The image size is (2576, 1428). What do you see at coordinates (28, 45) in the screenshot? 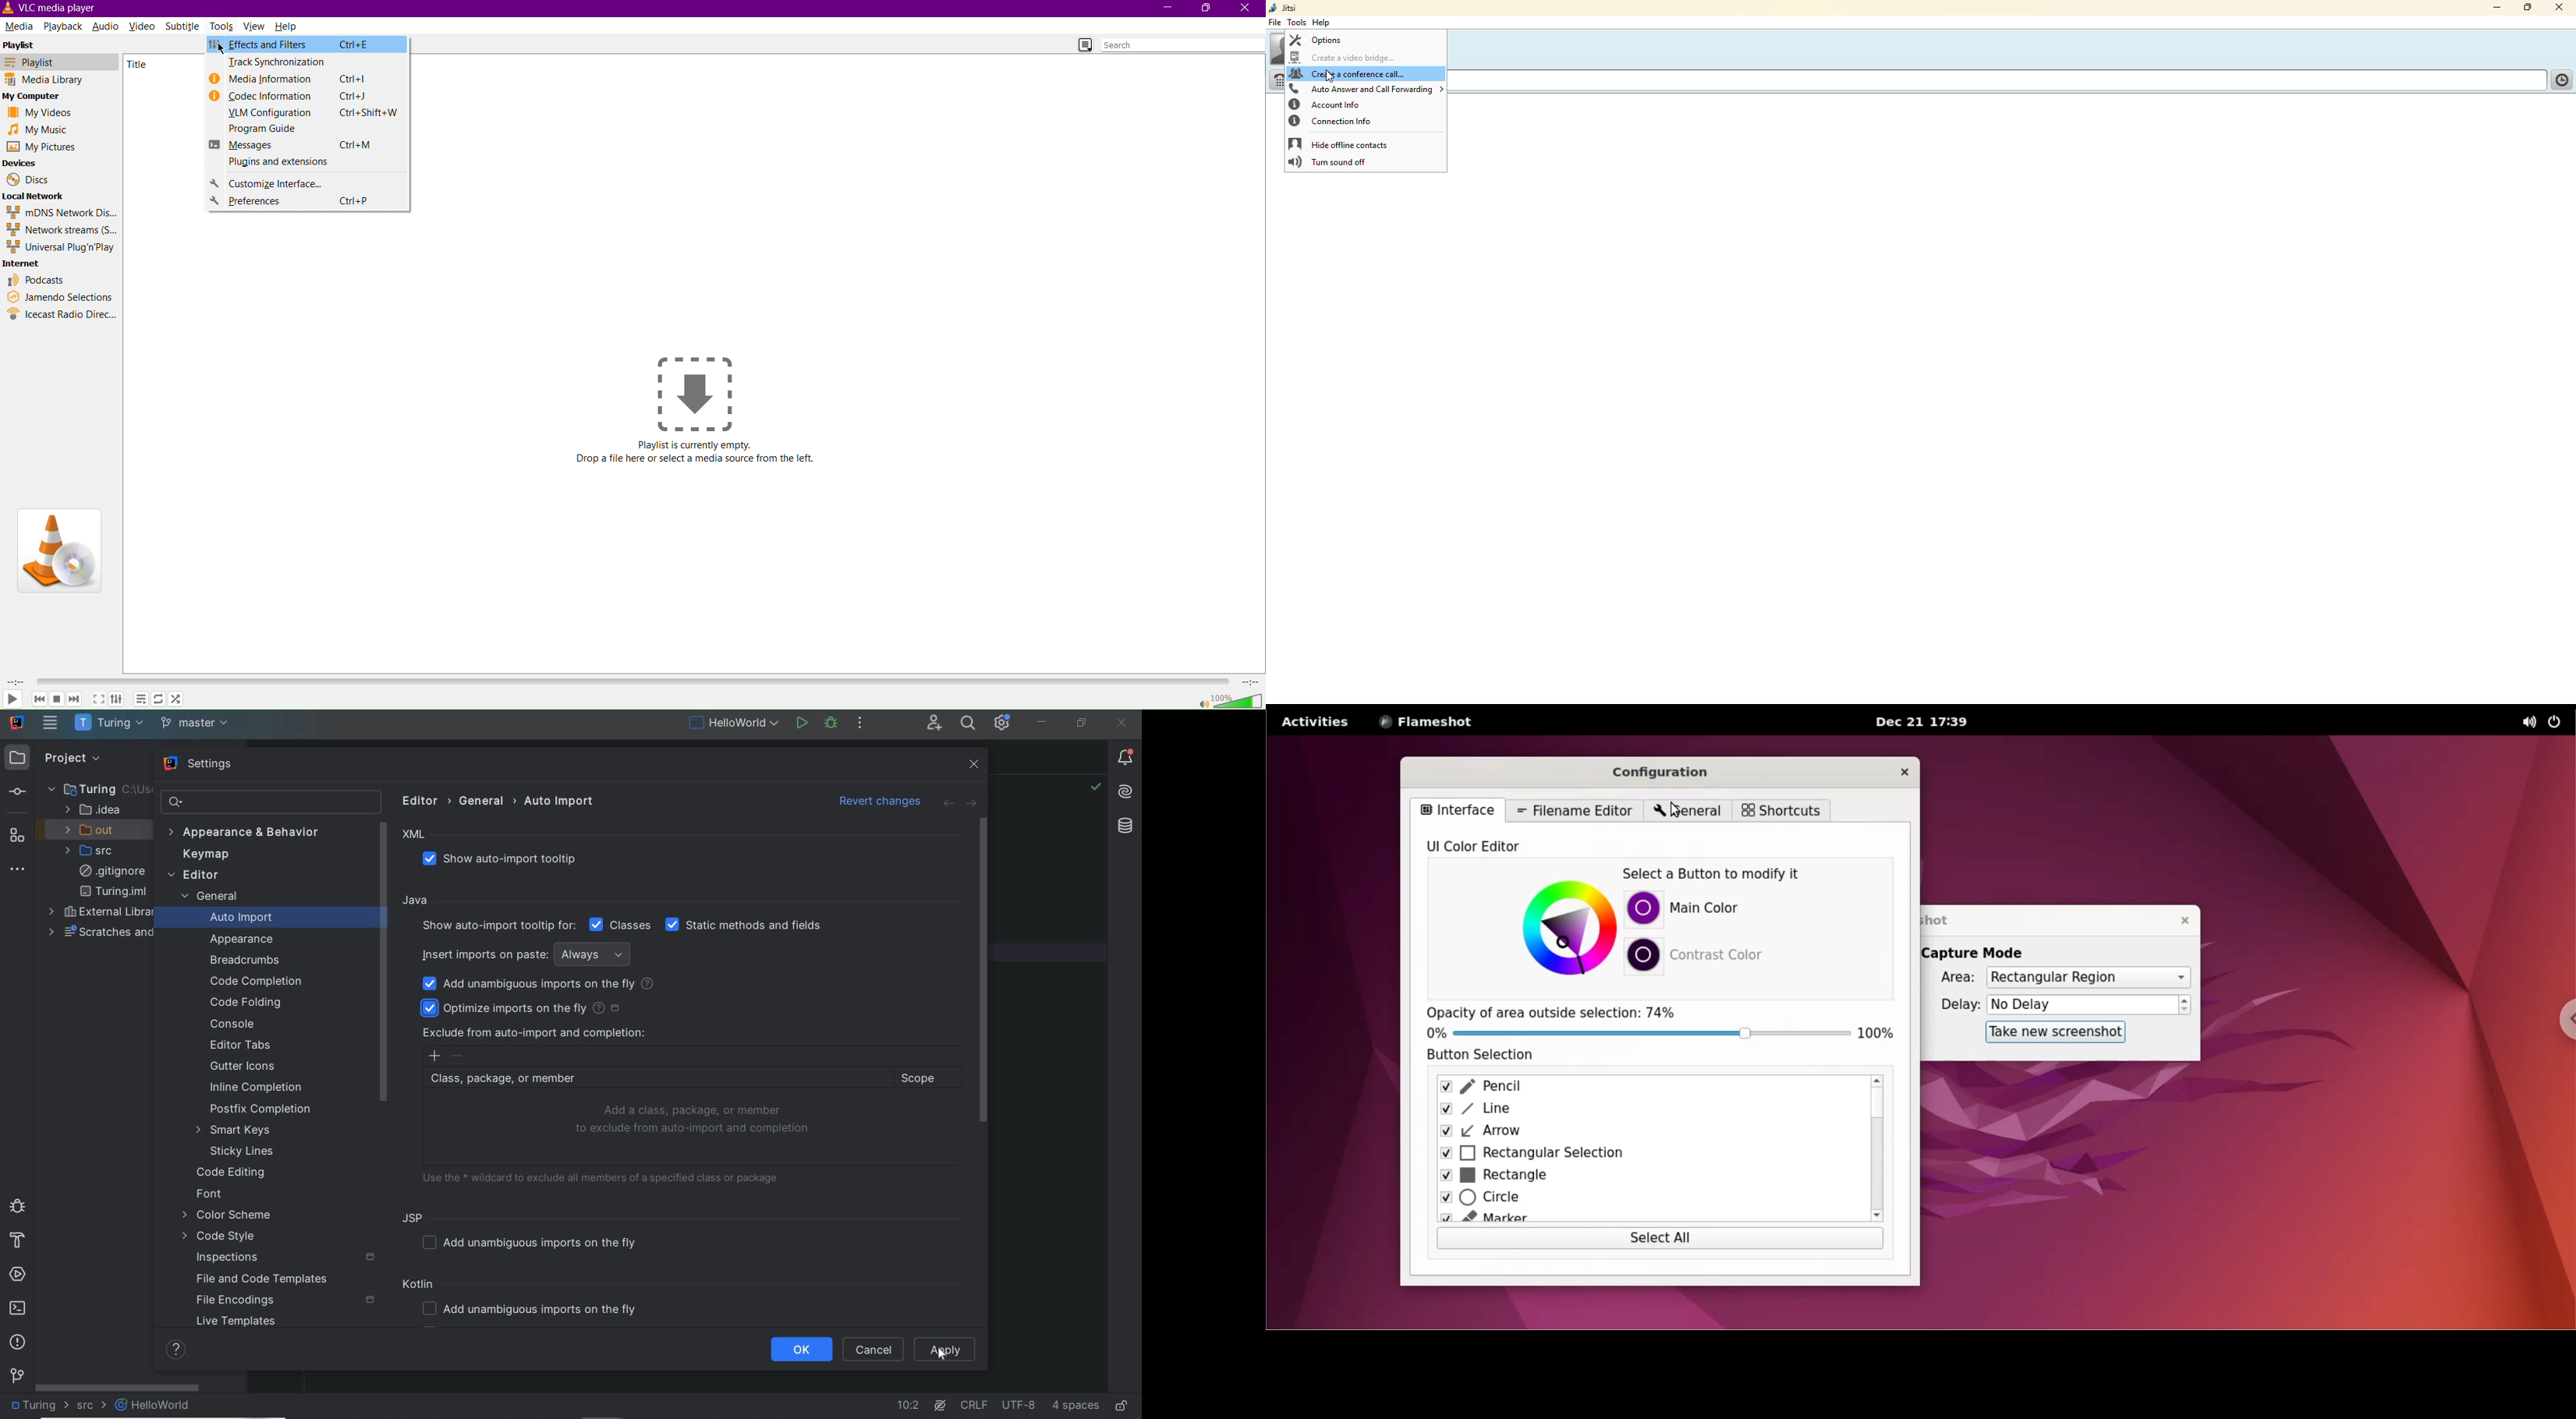
I see `Playlist` at bounding box center [28, 45].